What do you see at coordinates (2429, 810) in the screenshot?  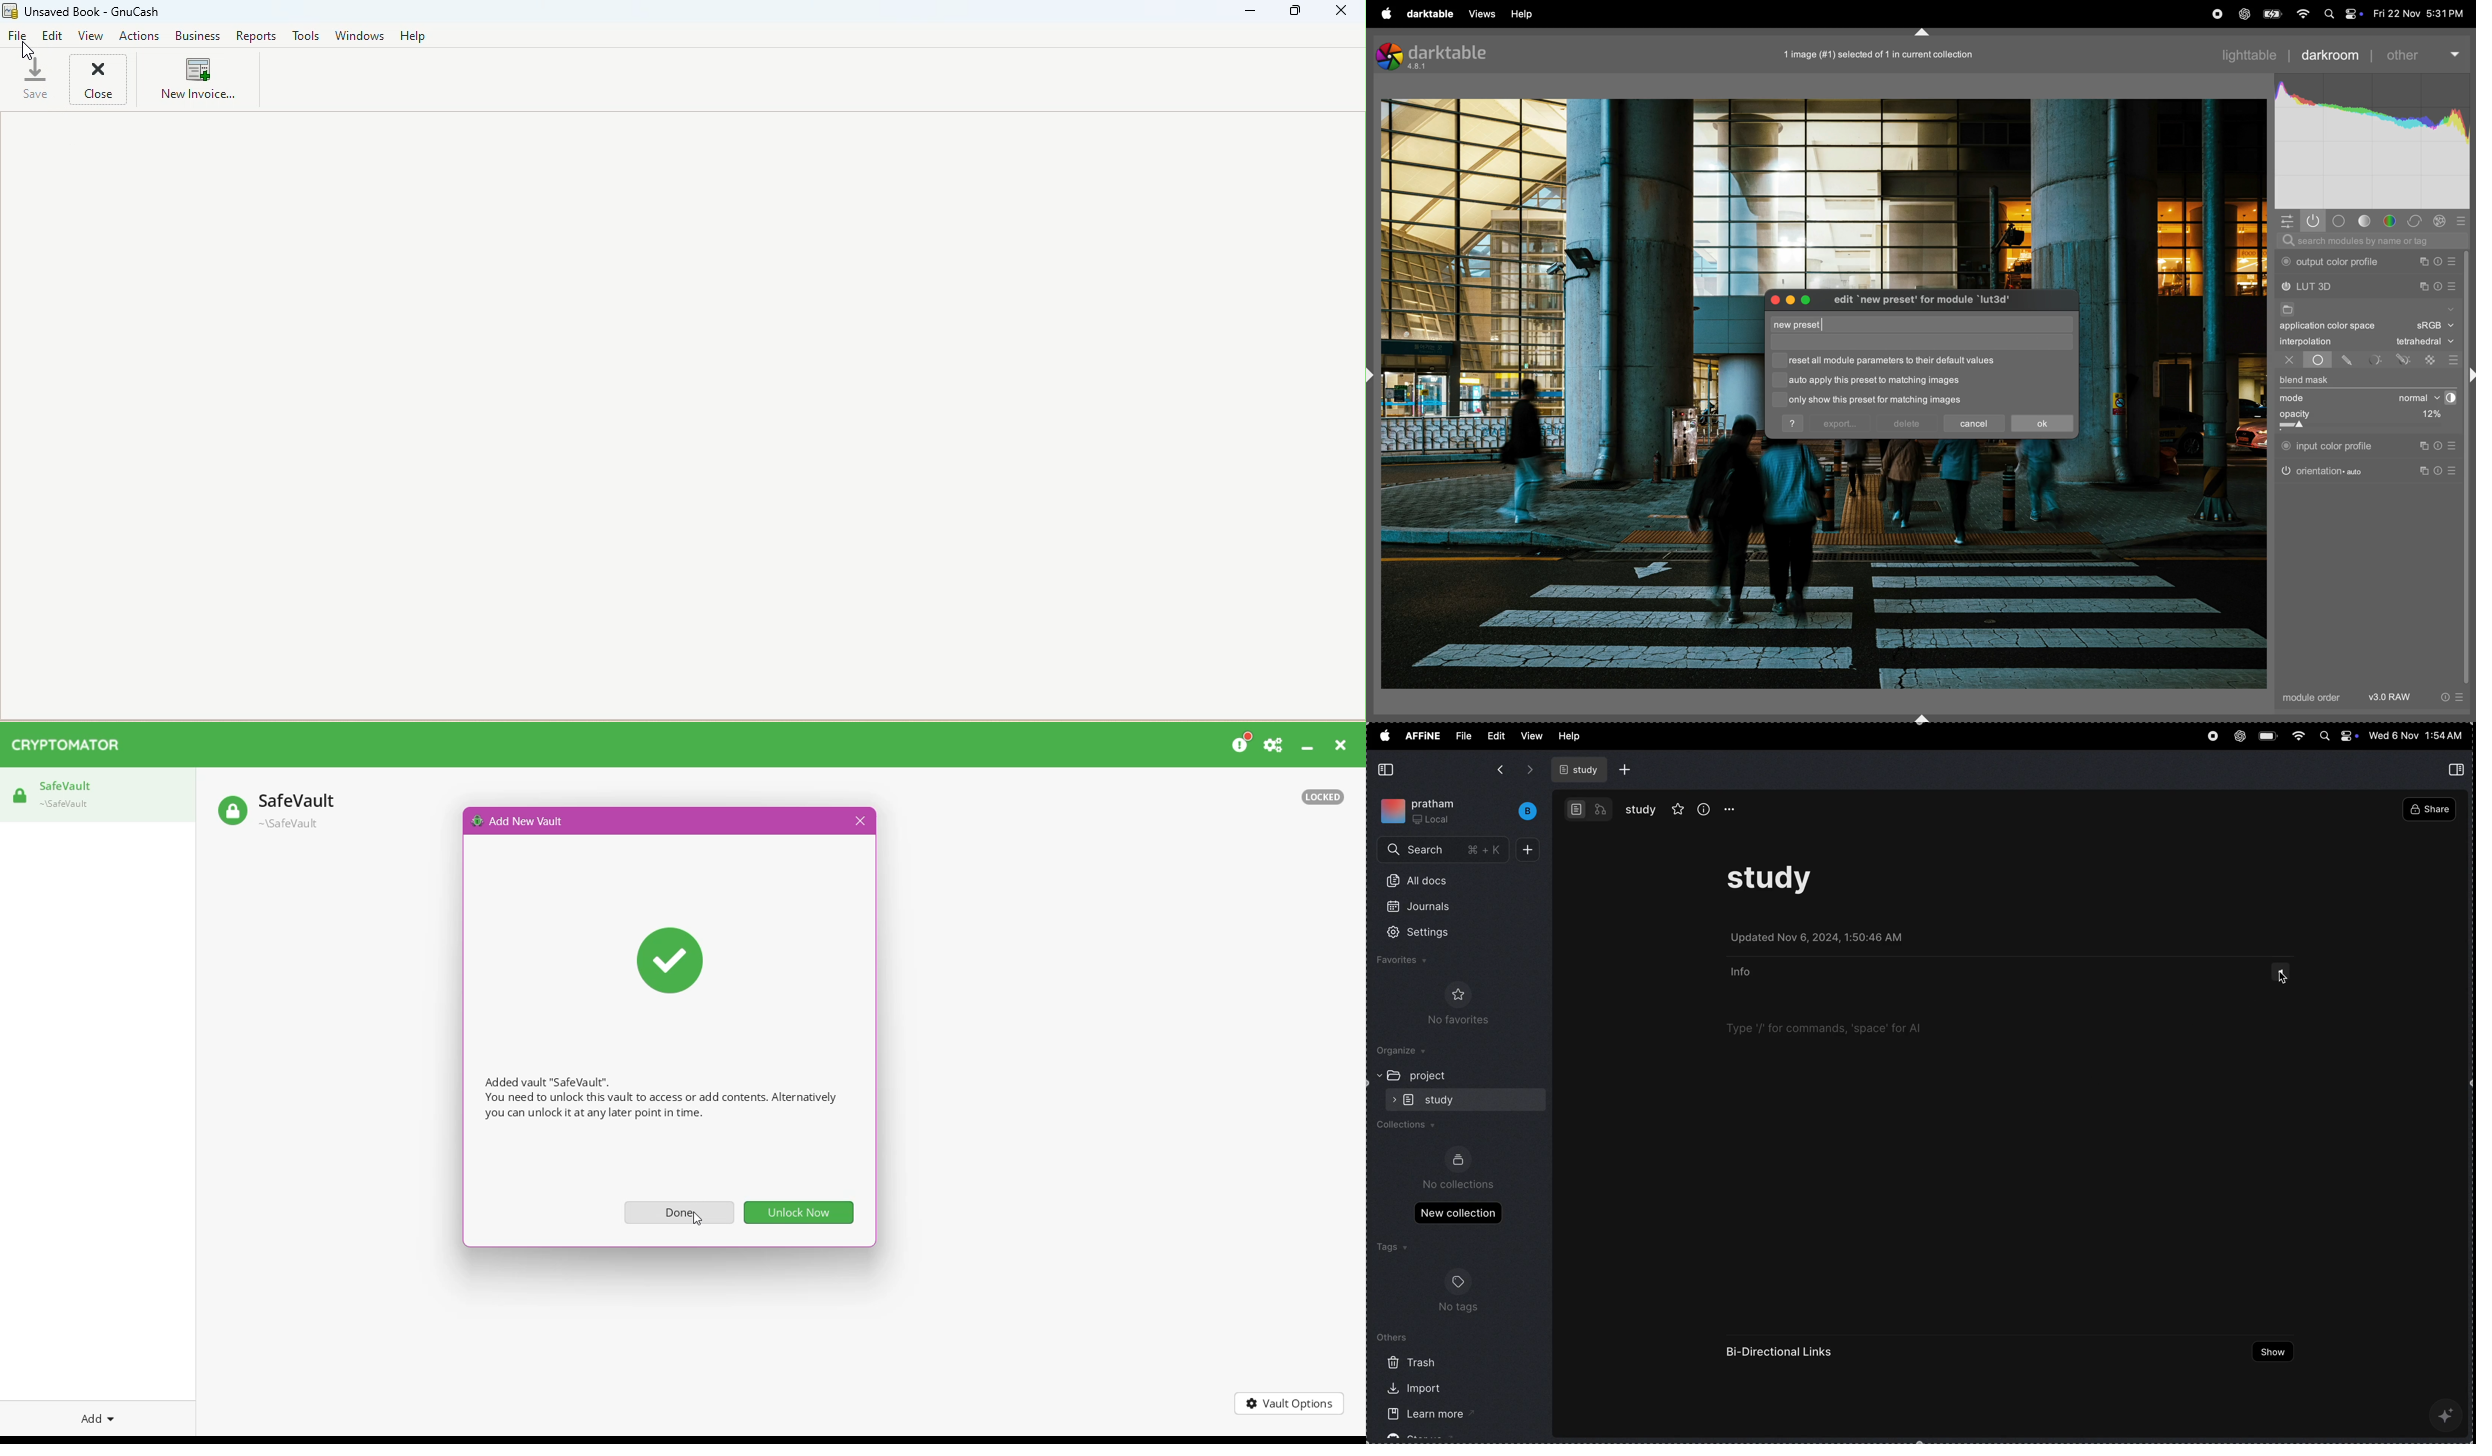 I see `share` at bounding box center [2429, 810].